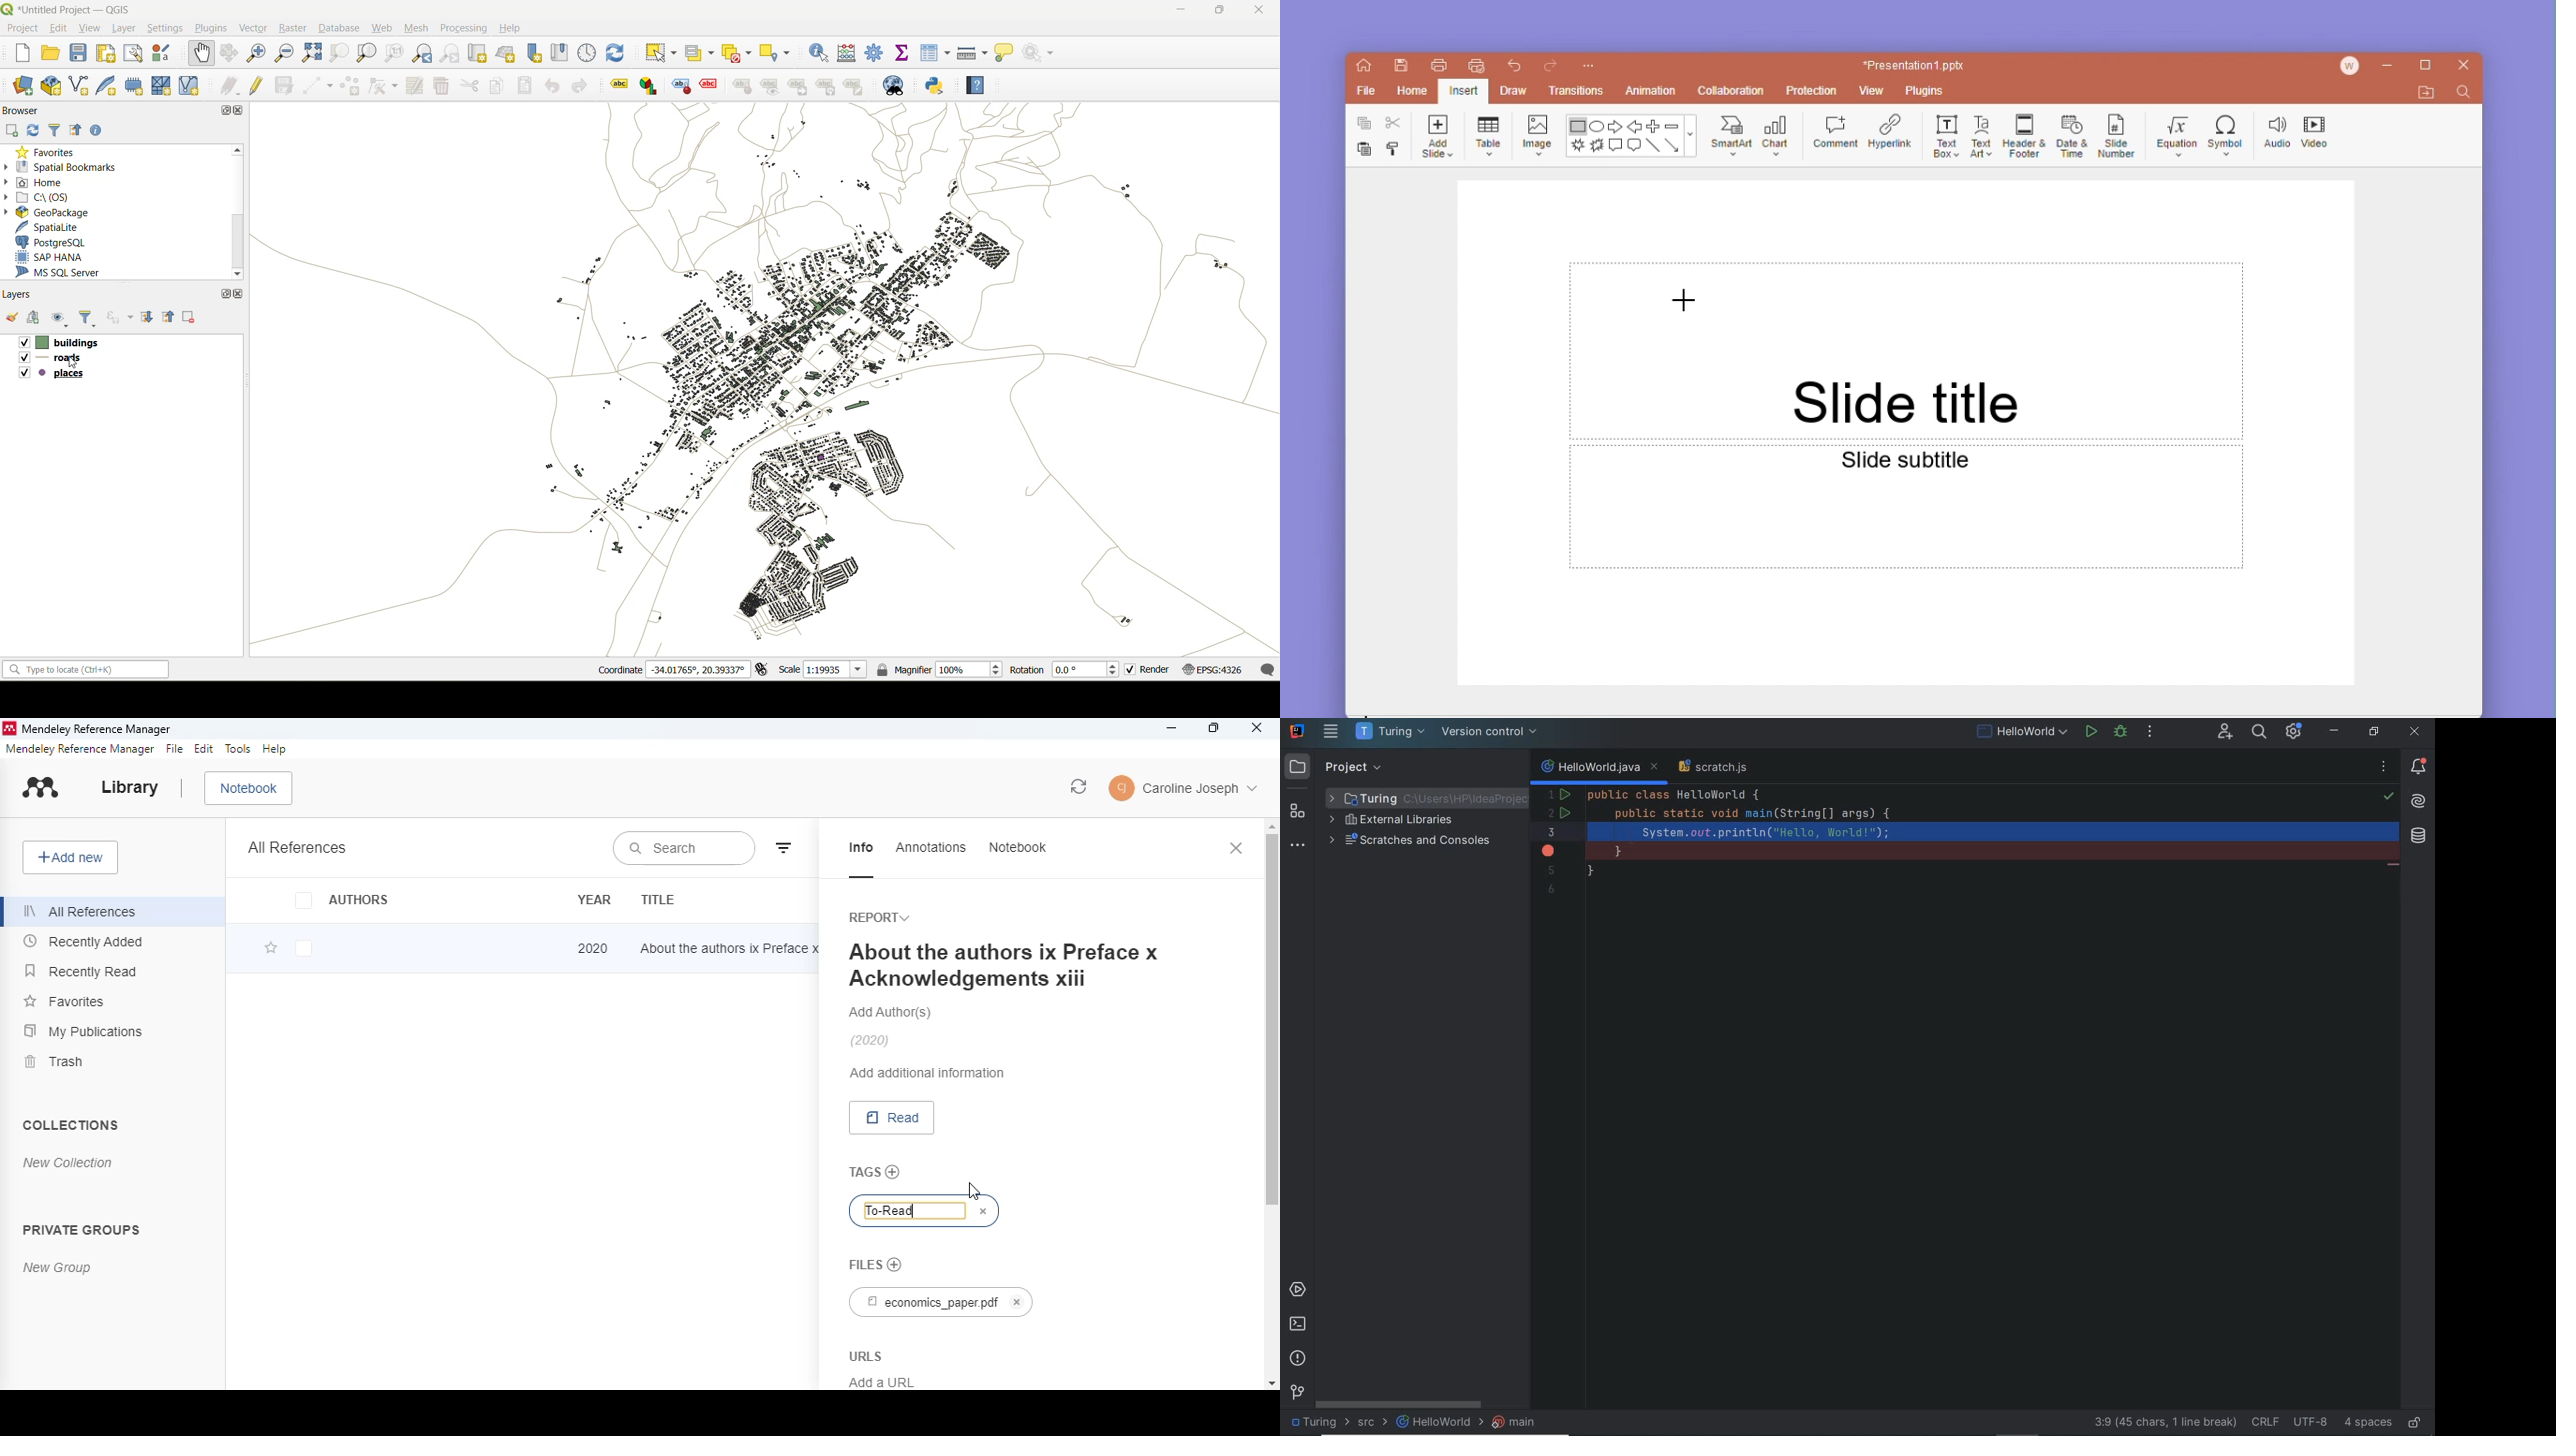 This screenshot has width=2576, height=1456. I want to click on add this reference to favorites, so click(271, 949).